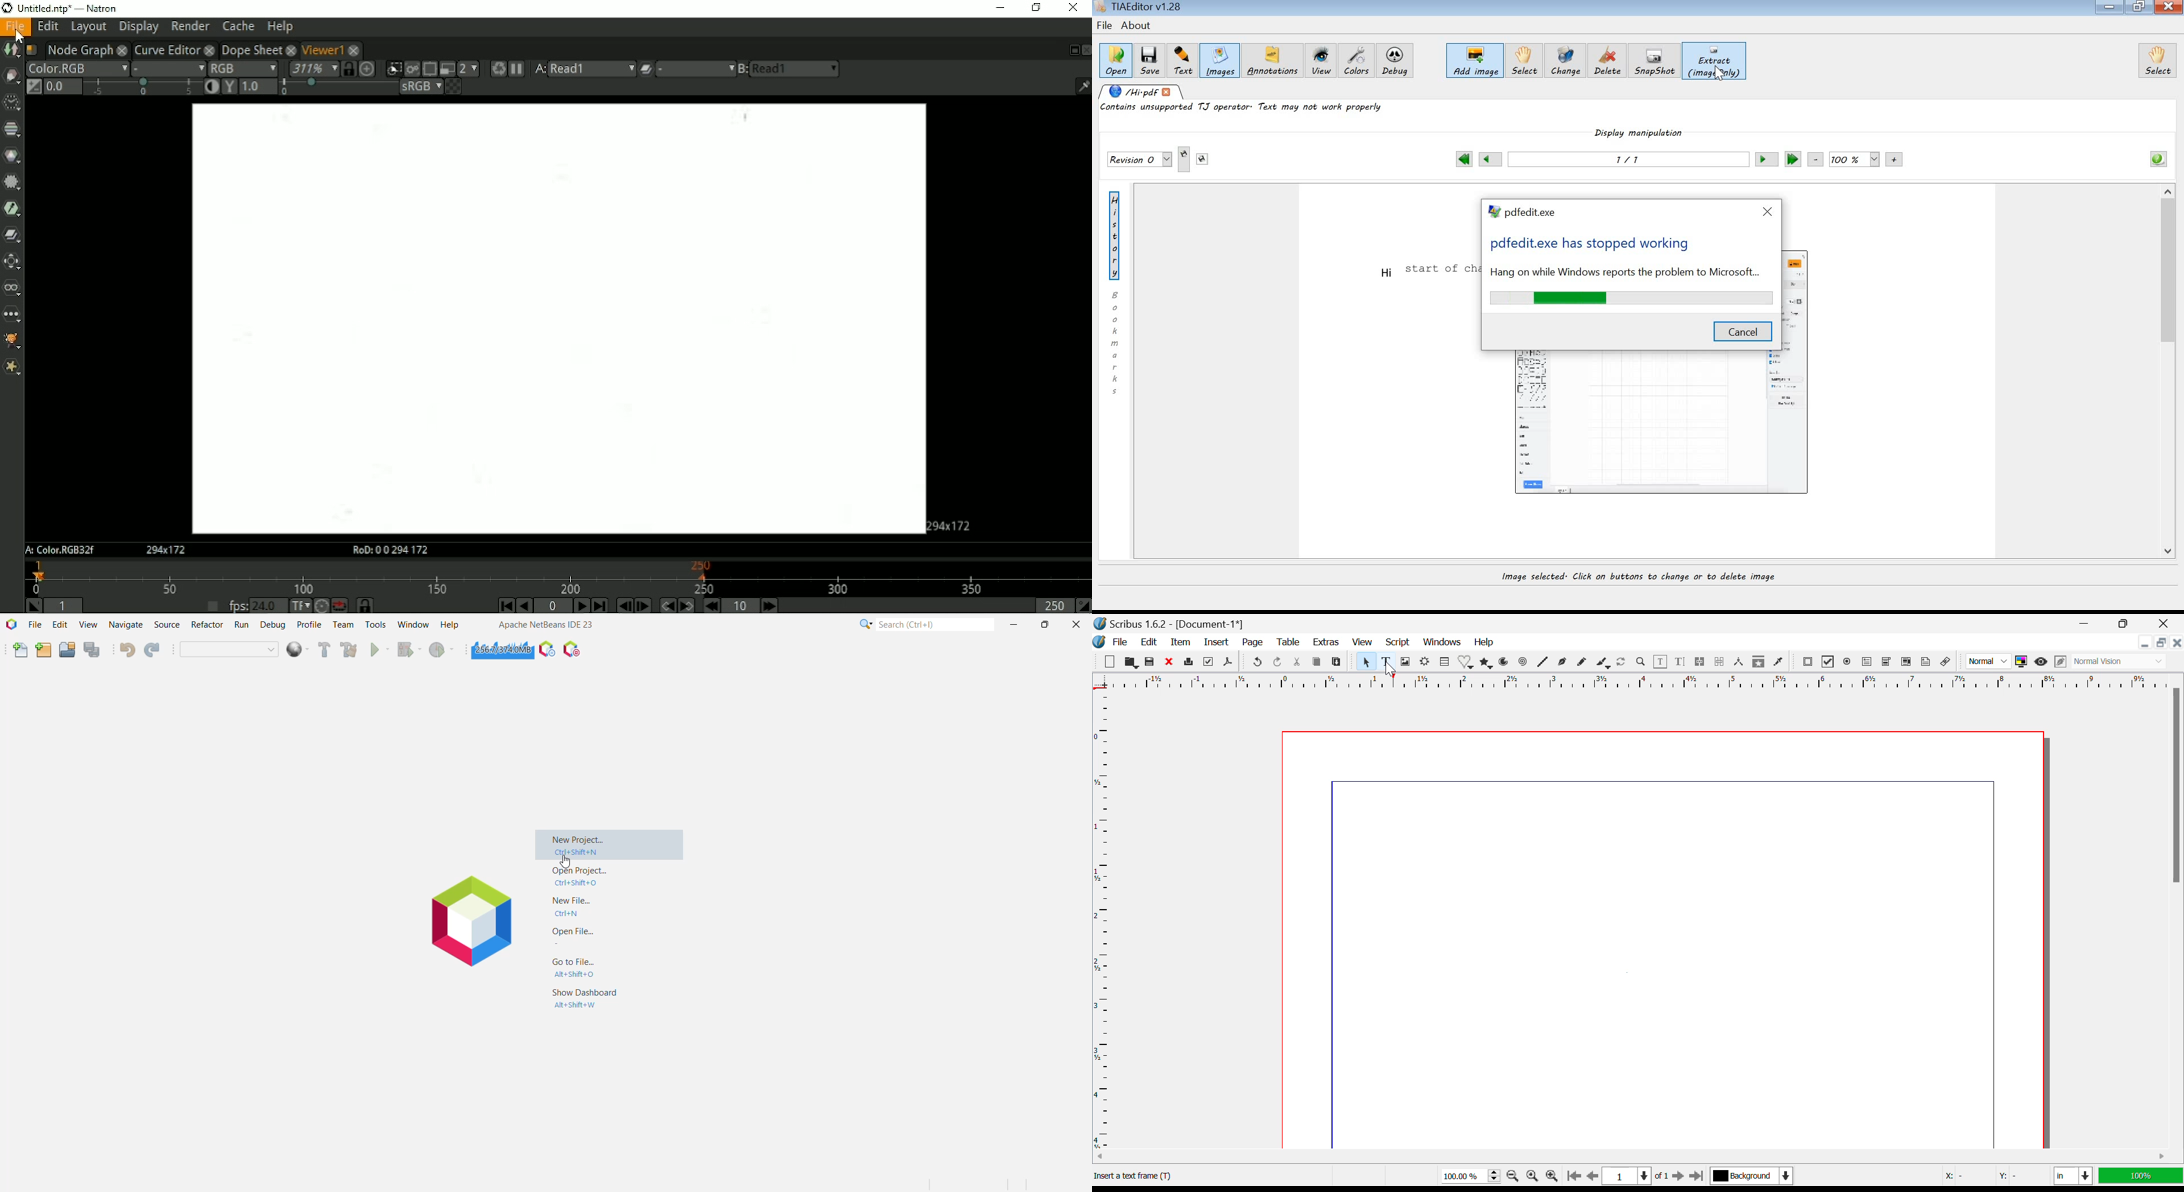 The image size is (2184, 1204). I want to click on Profile the IDE, so click(547, 651).